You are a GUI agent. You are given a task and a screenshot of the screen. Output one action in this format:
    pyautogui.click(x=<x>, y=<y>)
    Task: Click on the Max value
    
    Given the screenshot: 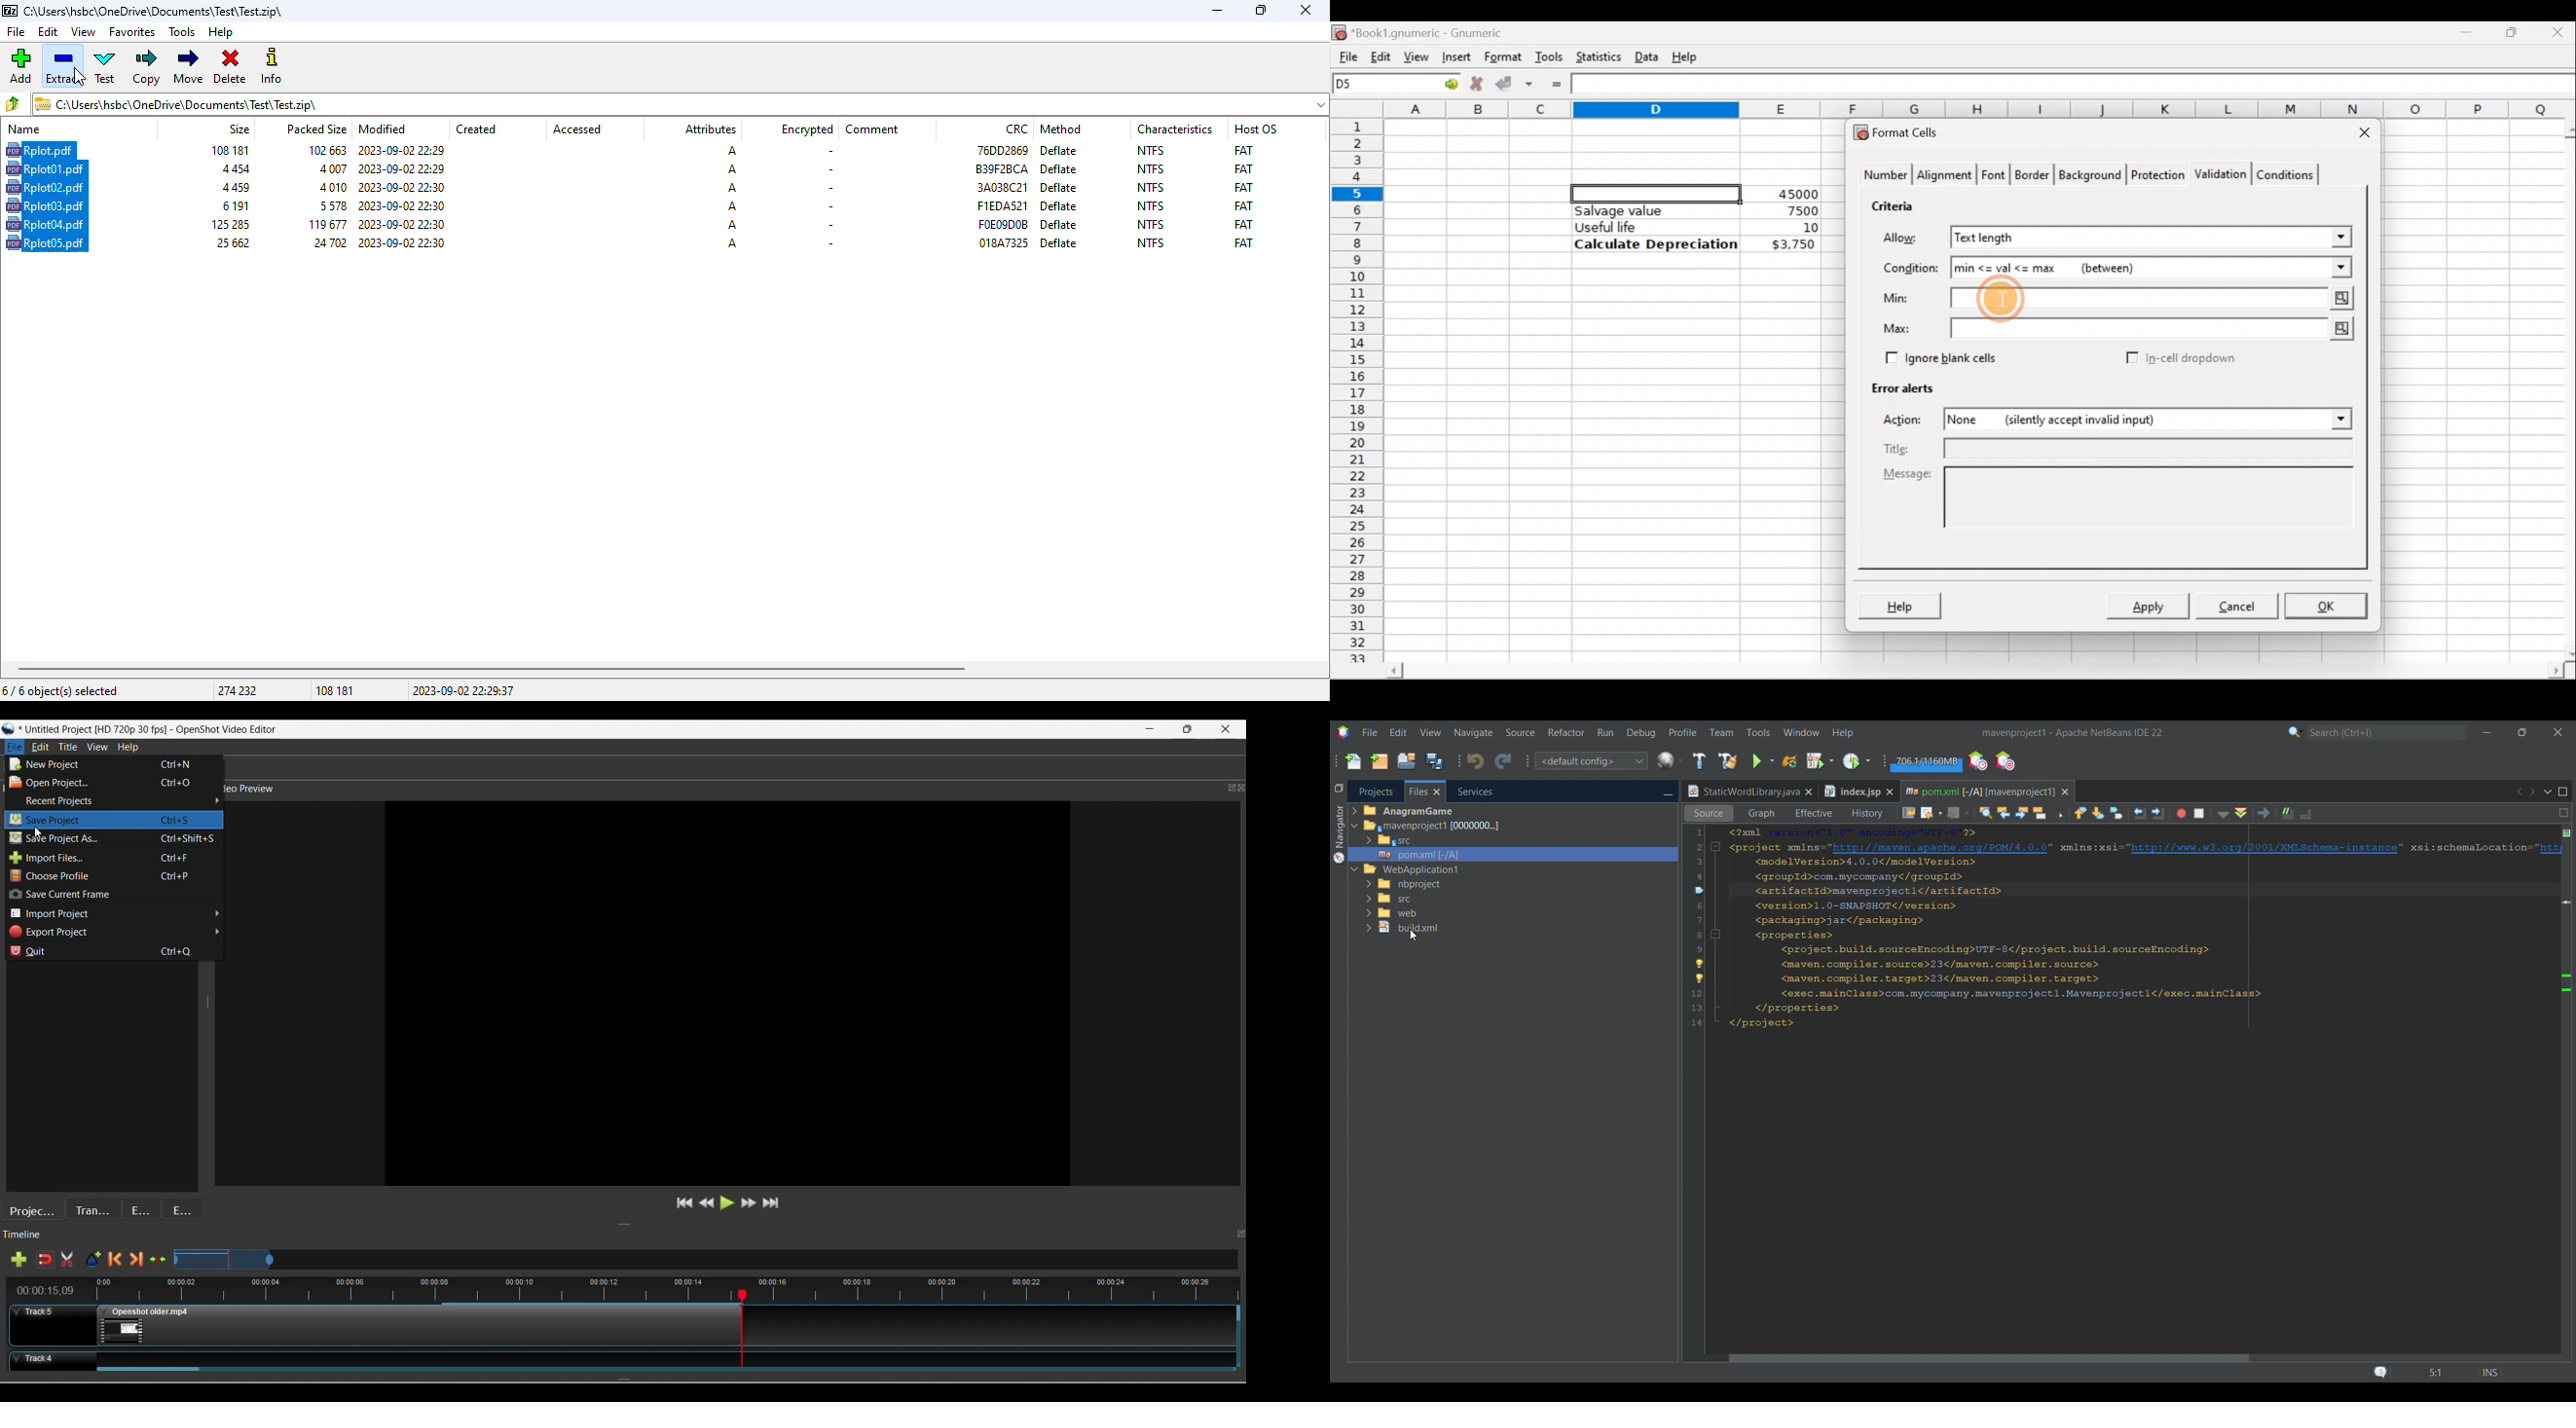 What is the action you would take?
    pyautogui.click(x=2155, y=329)
    